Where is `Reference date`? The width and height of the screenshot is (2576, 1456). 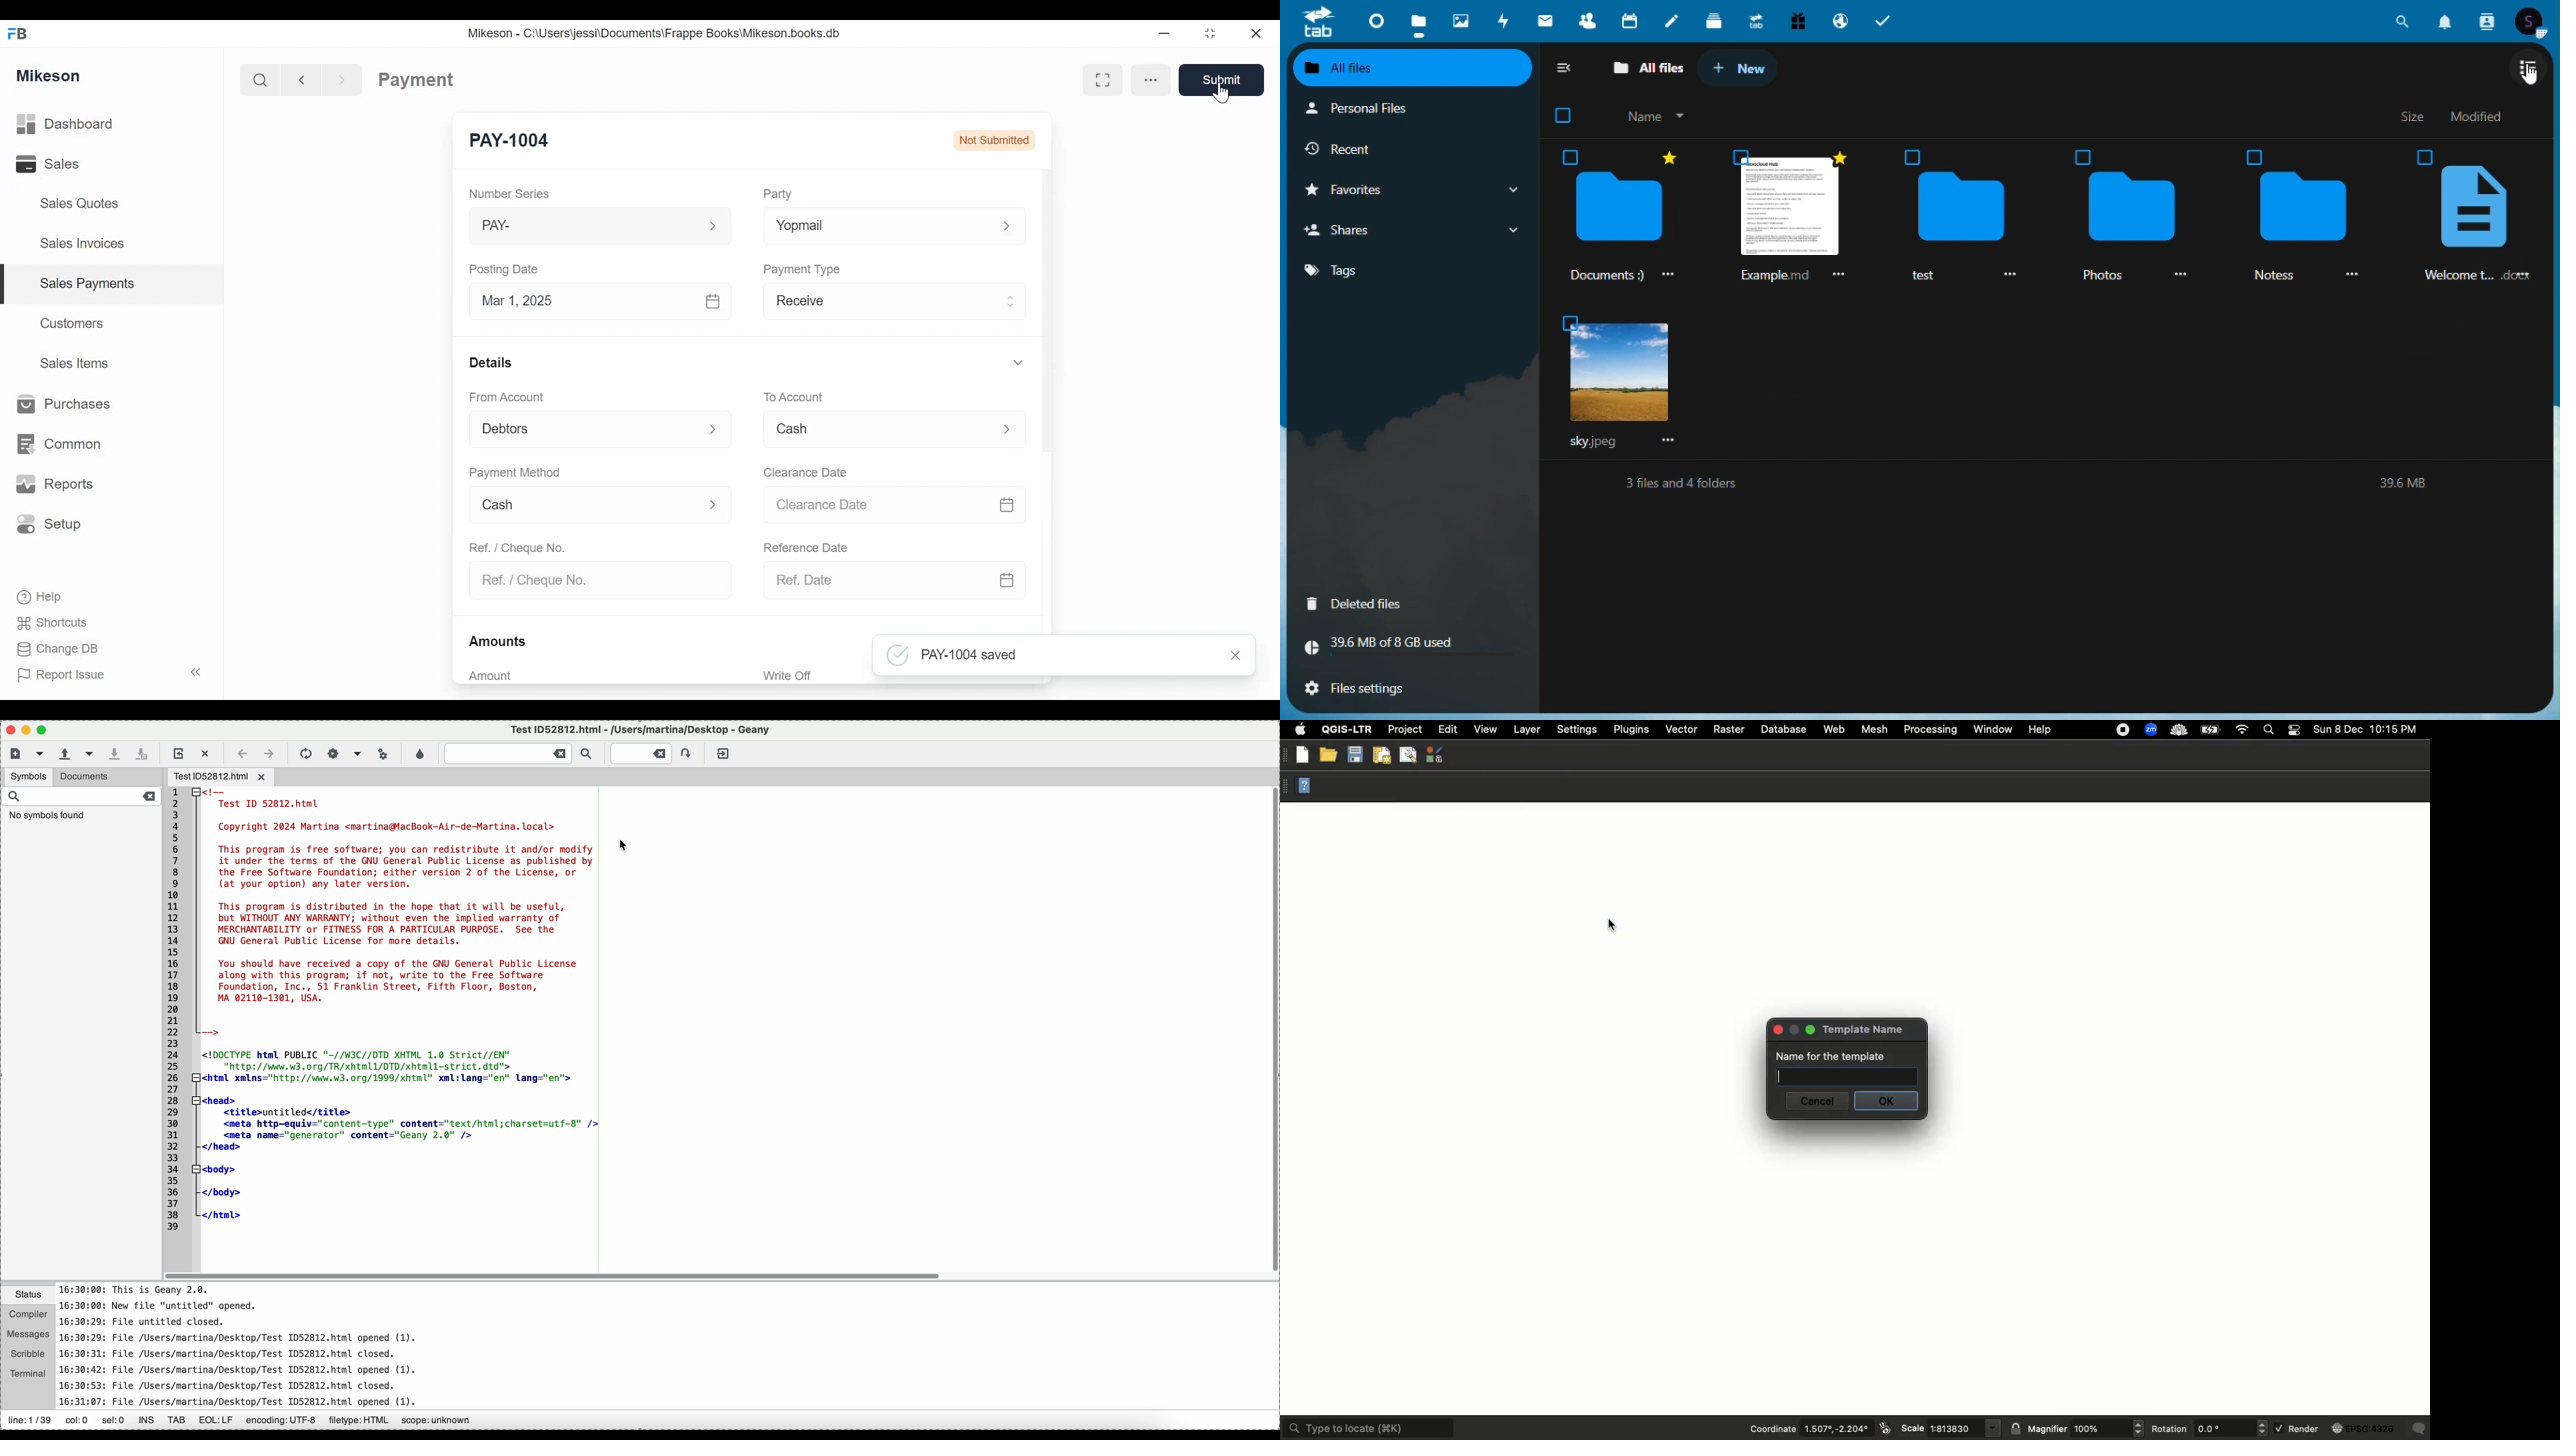
Reference date is located at coordinates (813, 547).